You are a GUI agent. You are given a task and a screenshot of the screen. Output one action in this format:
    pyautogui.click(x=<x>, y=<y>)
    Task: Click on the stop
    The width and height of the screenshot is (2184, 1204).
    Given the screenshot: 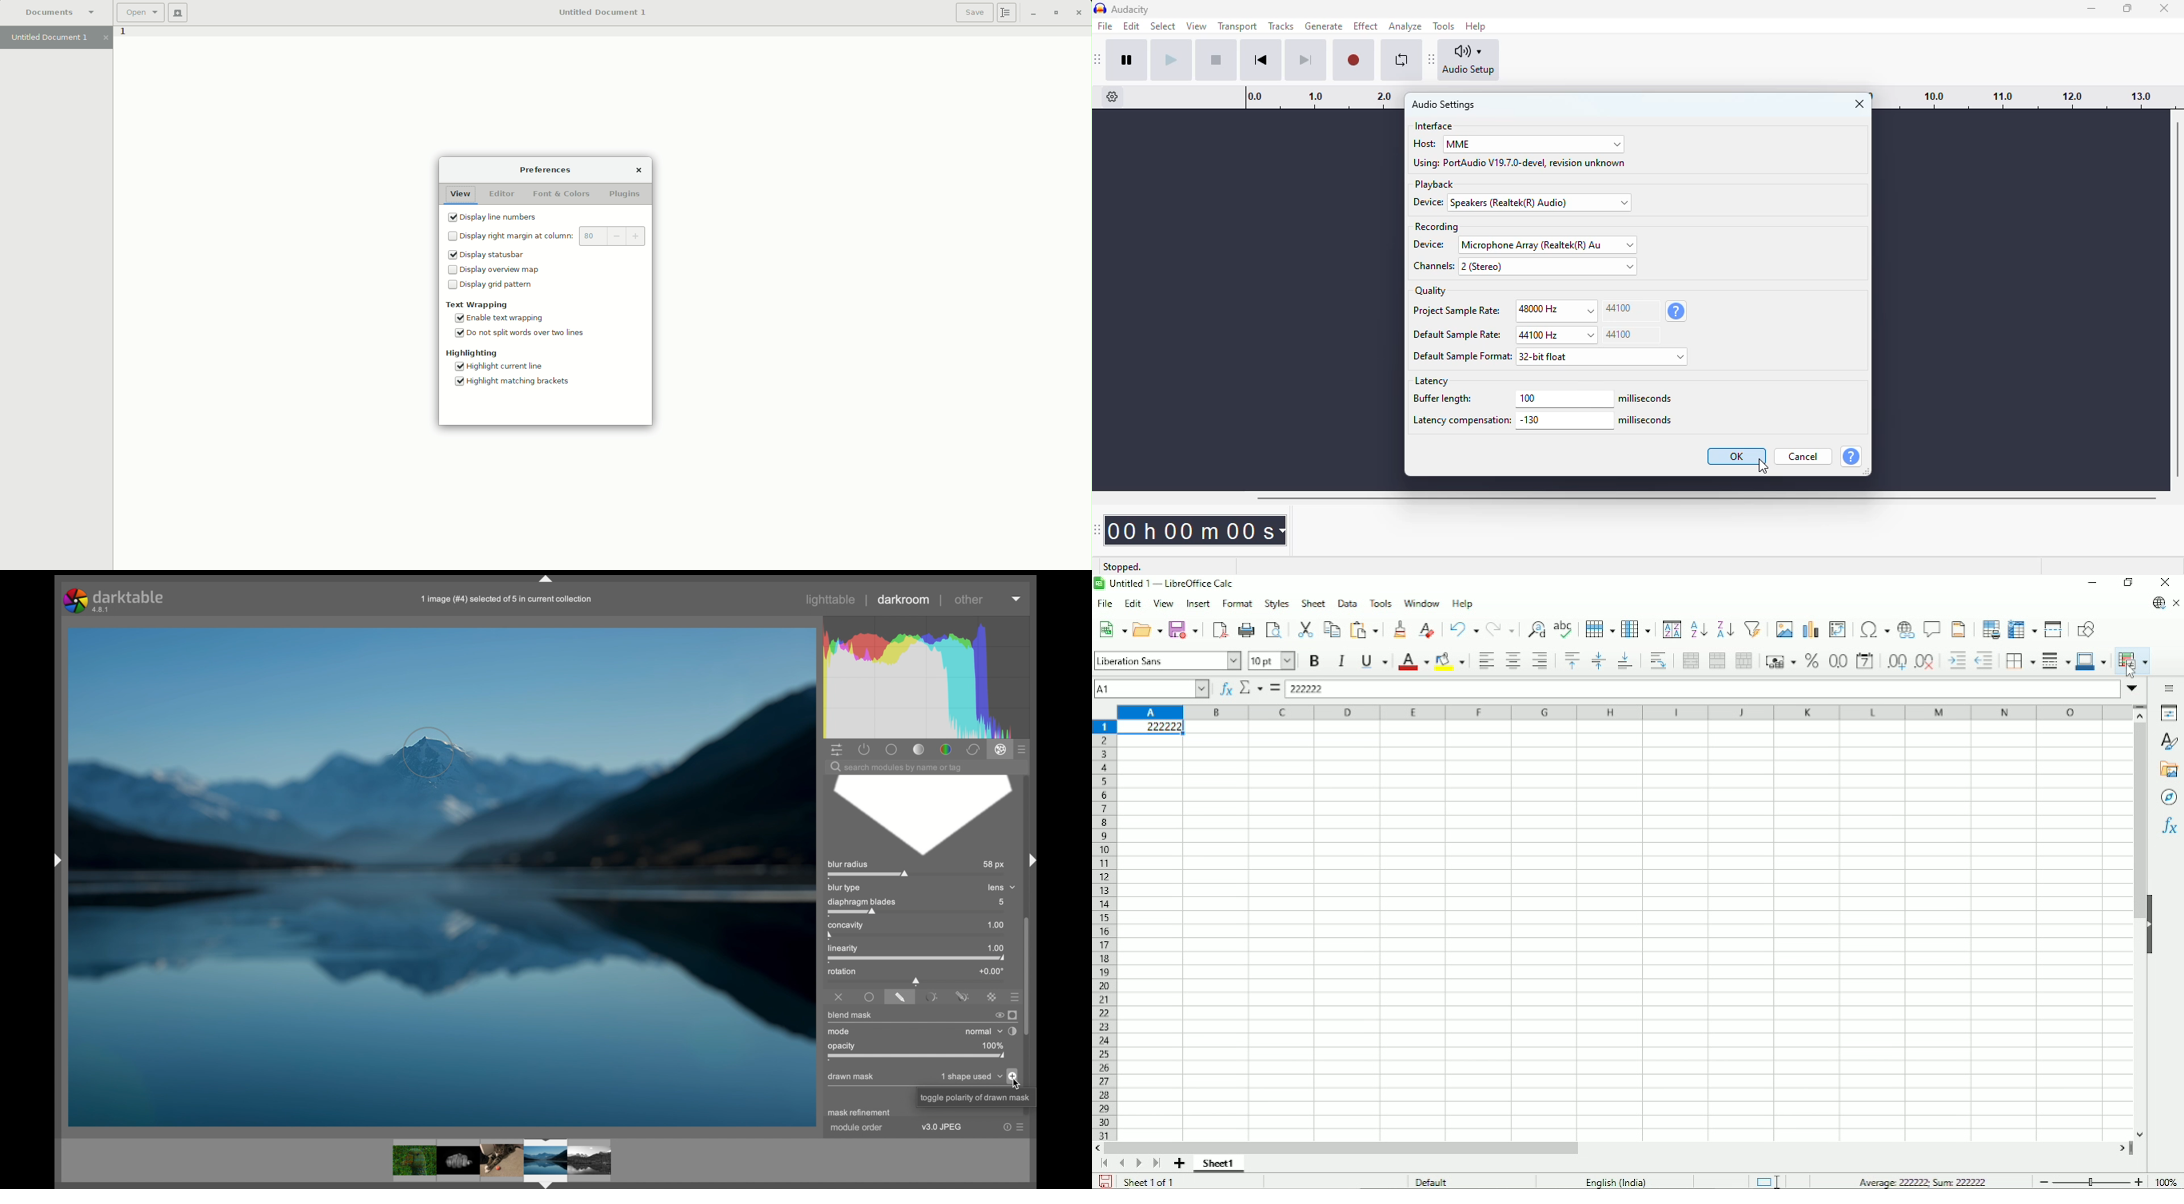 What is the action you would take?
    pyautogui.click(x=1216, y=60)
    